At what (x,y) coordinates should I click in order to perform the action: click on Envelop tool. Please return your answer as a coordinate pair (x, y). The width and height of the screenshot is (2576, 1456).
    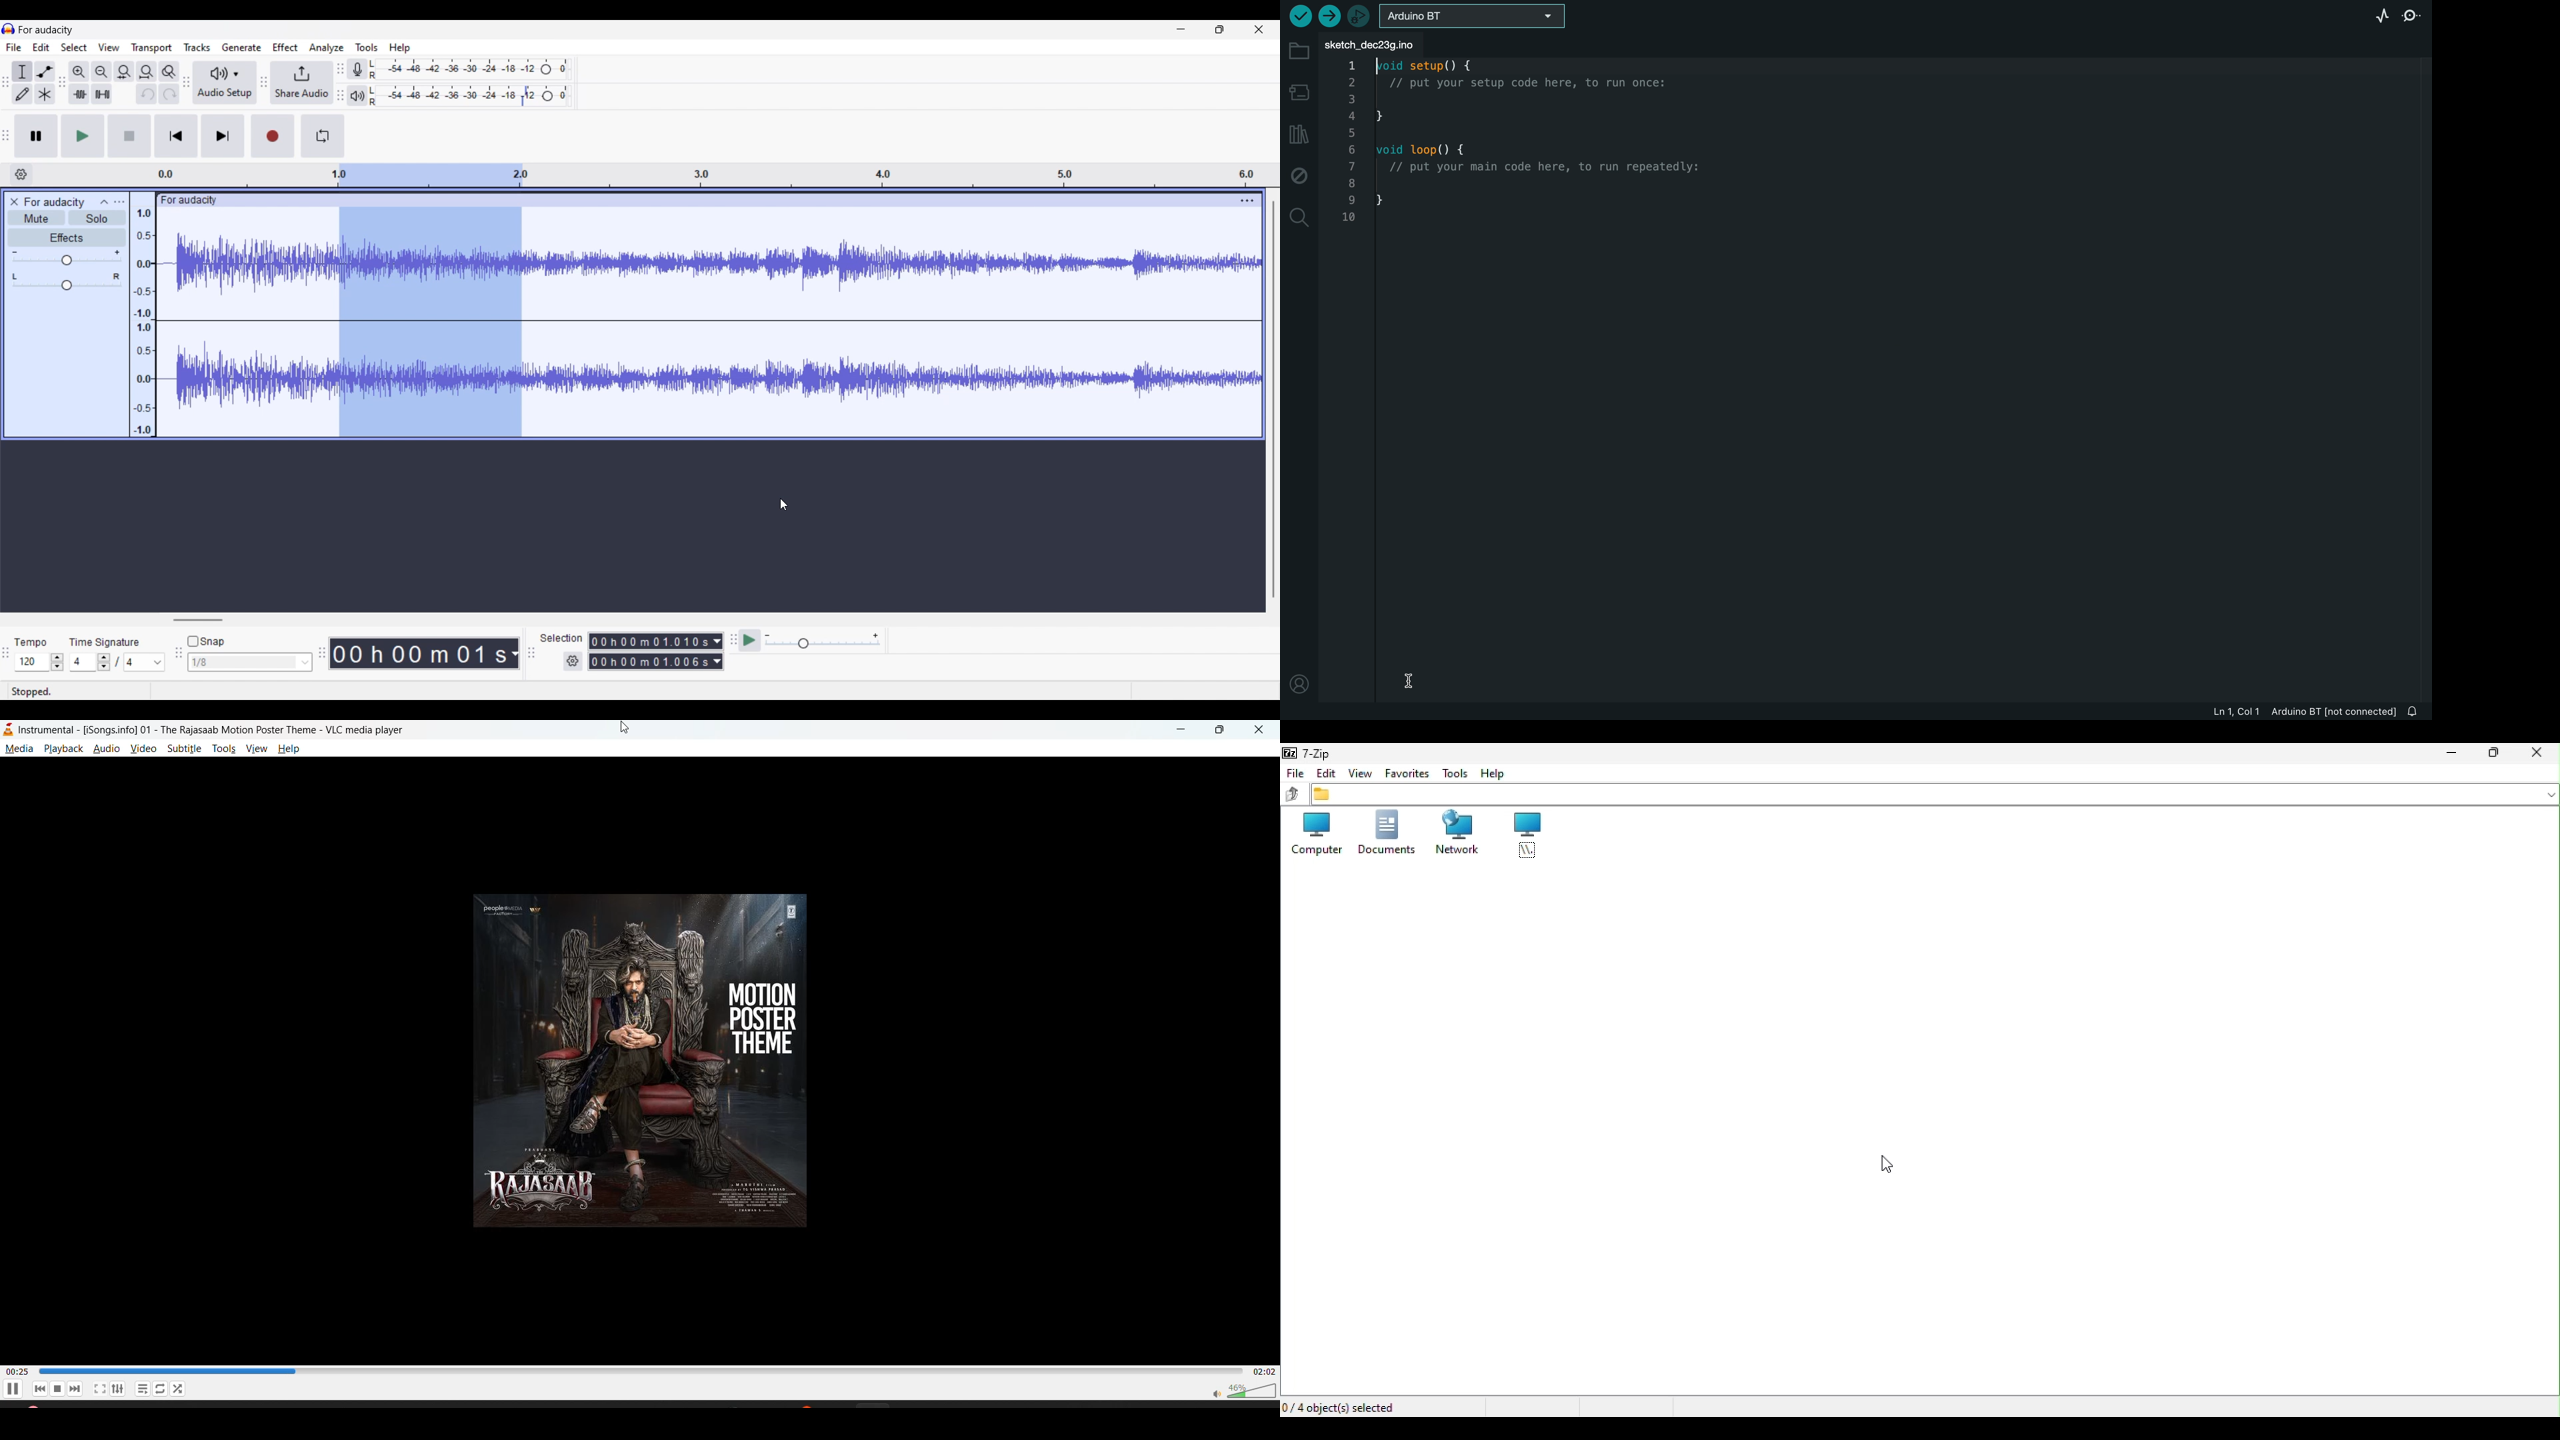
    Looking at the image, I should click on (45, 72).